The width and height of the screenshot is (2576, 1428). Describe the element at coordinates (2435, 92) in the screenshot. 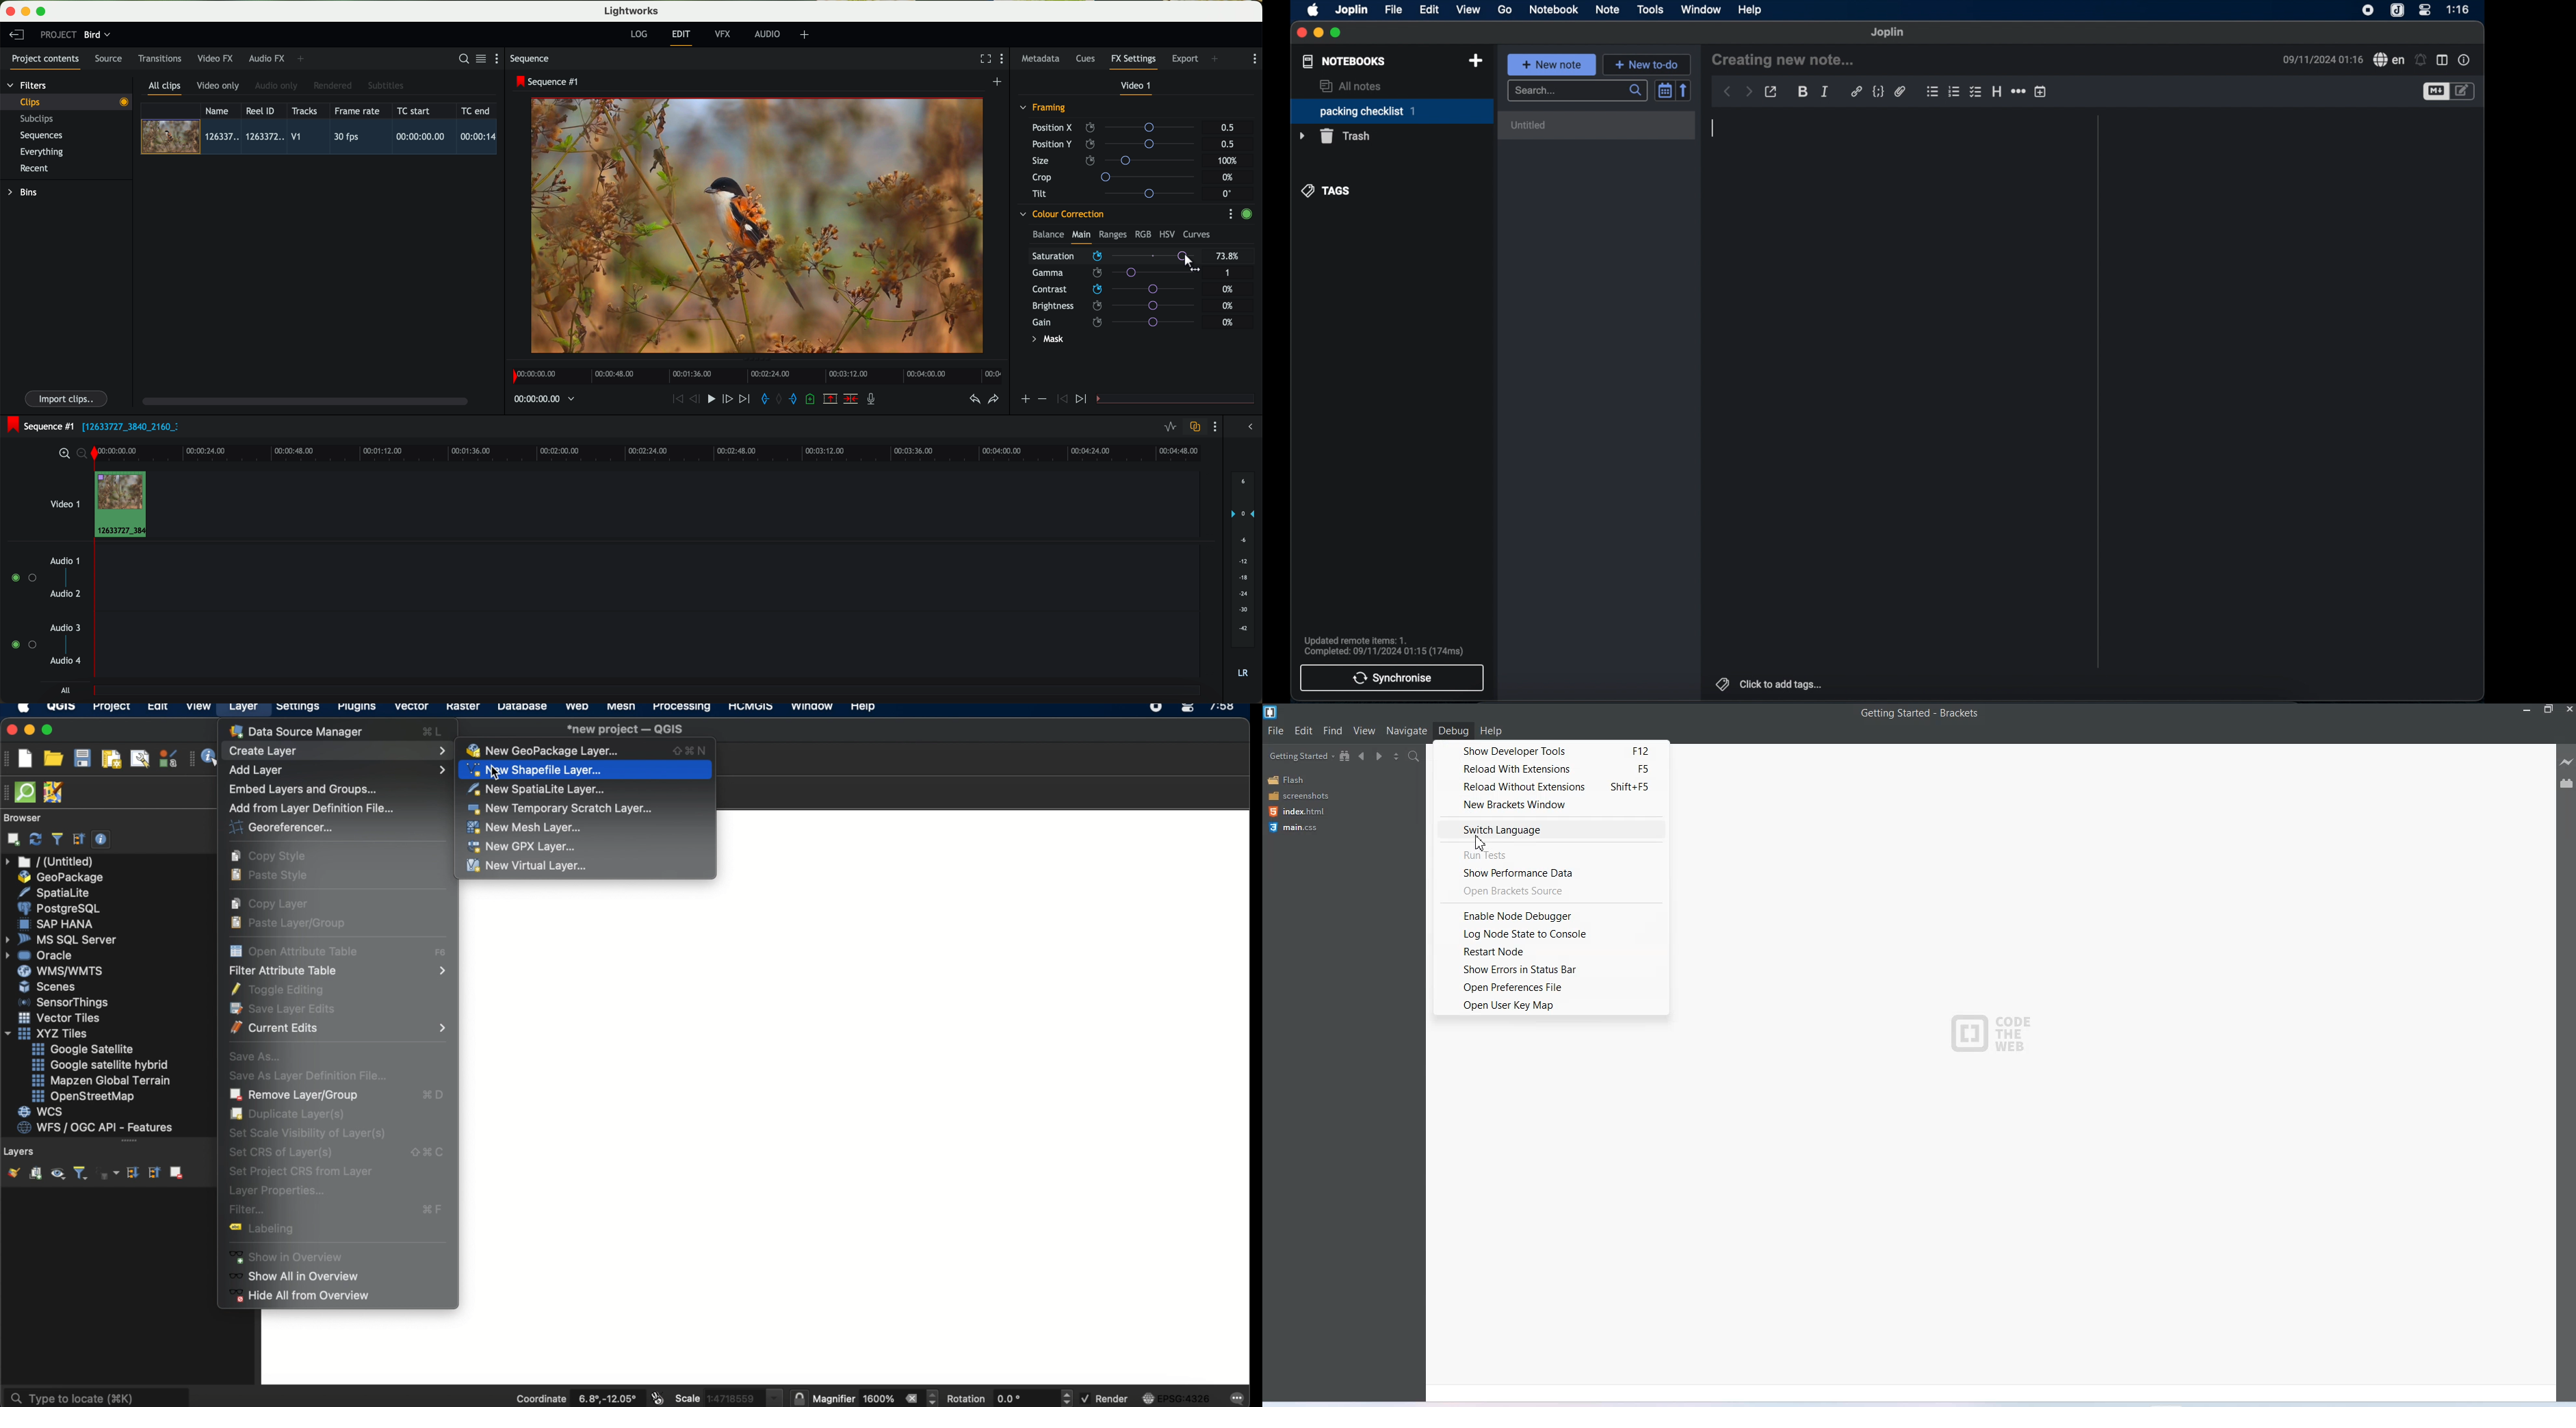

I see `toggle editor` at that location.